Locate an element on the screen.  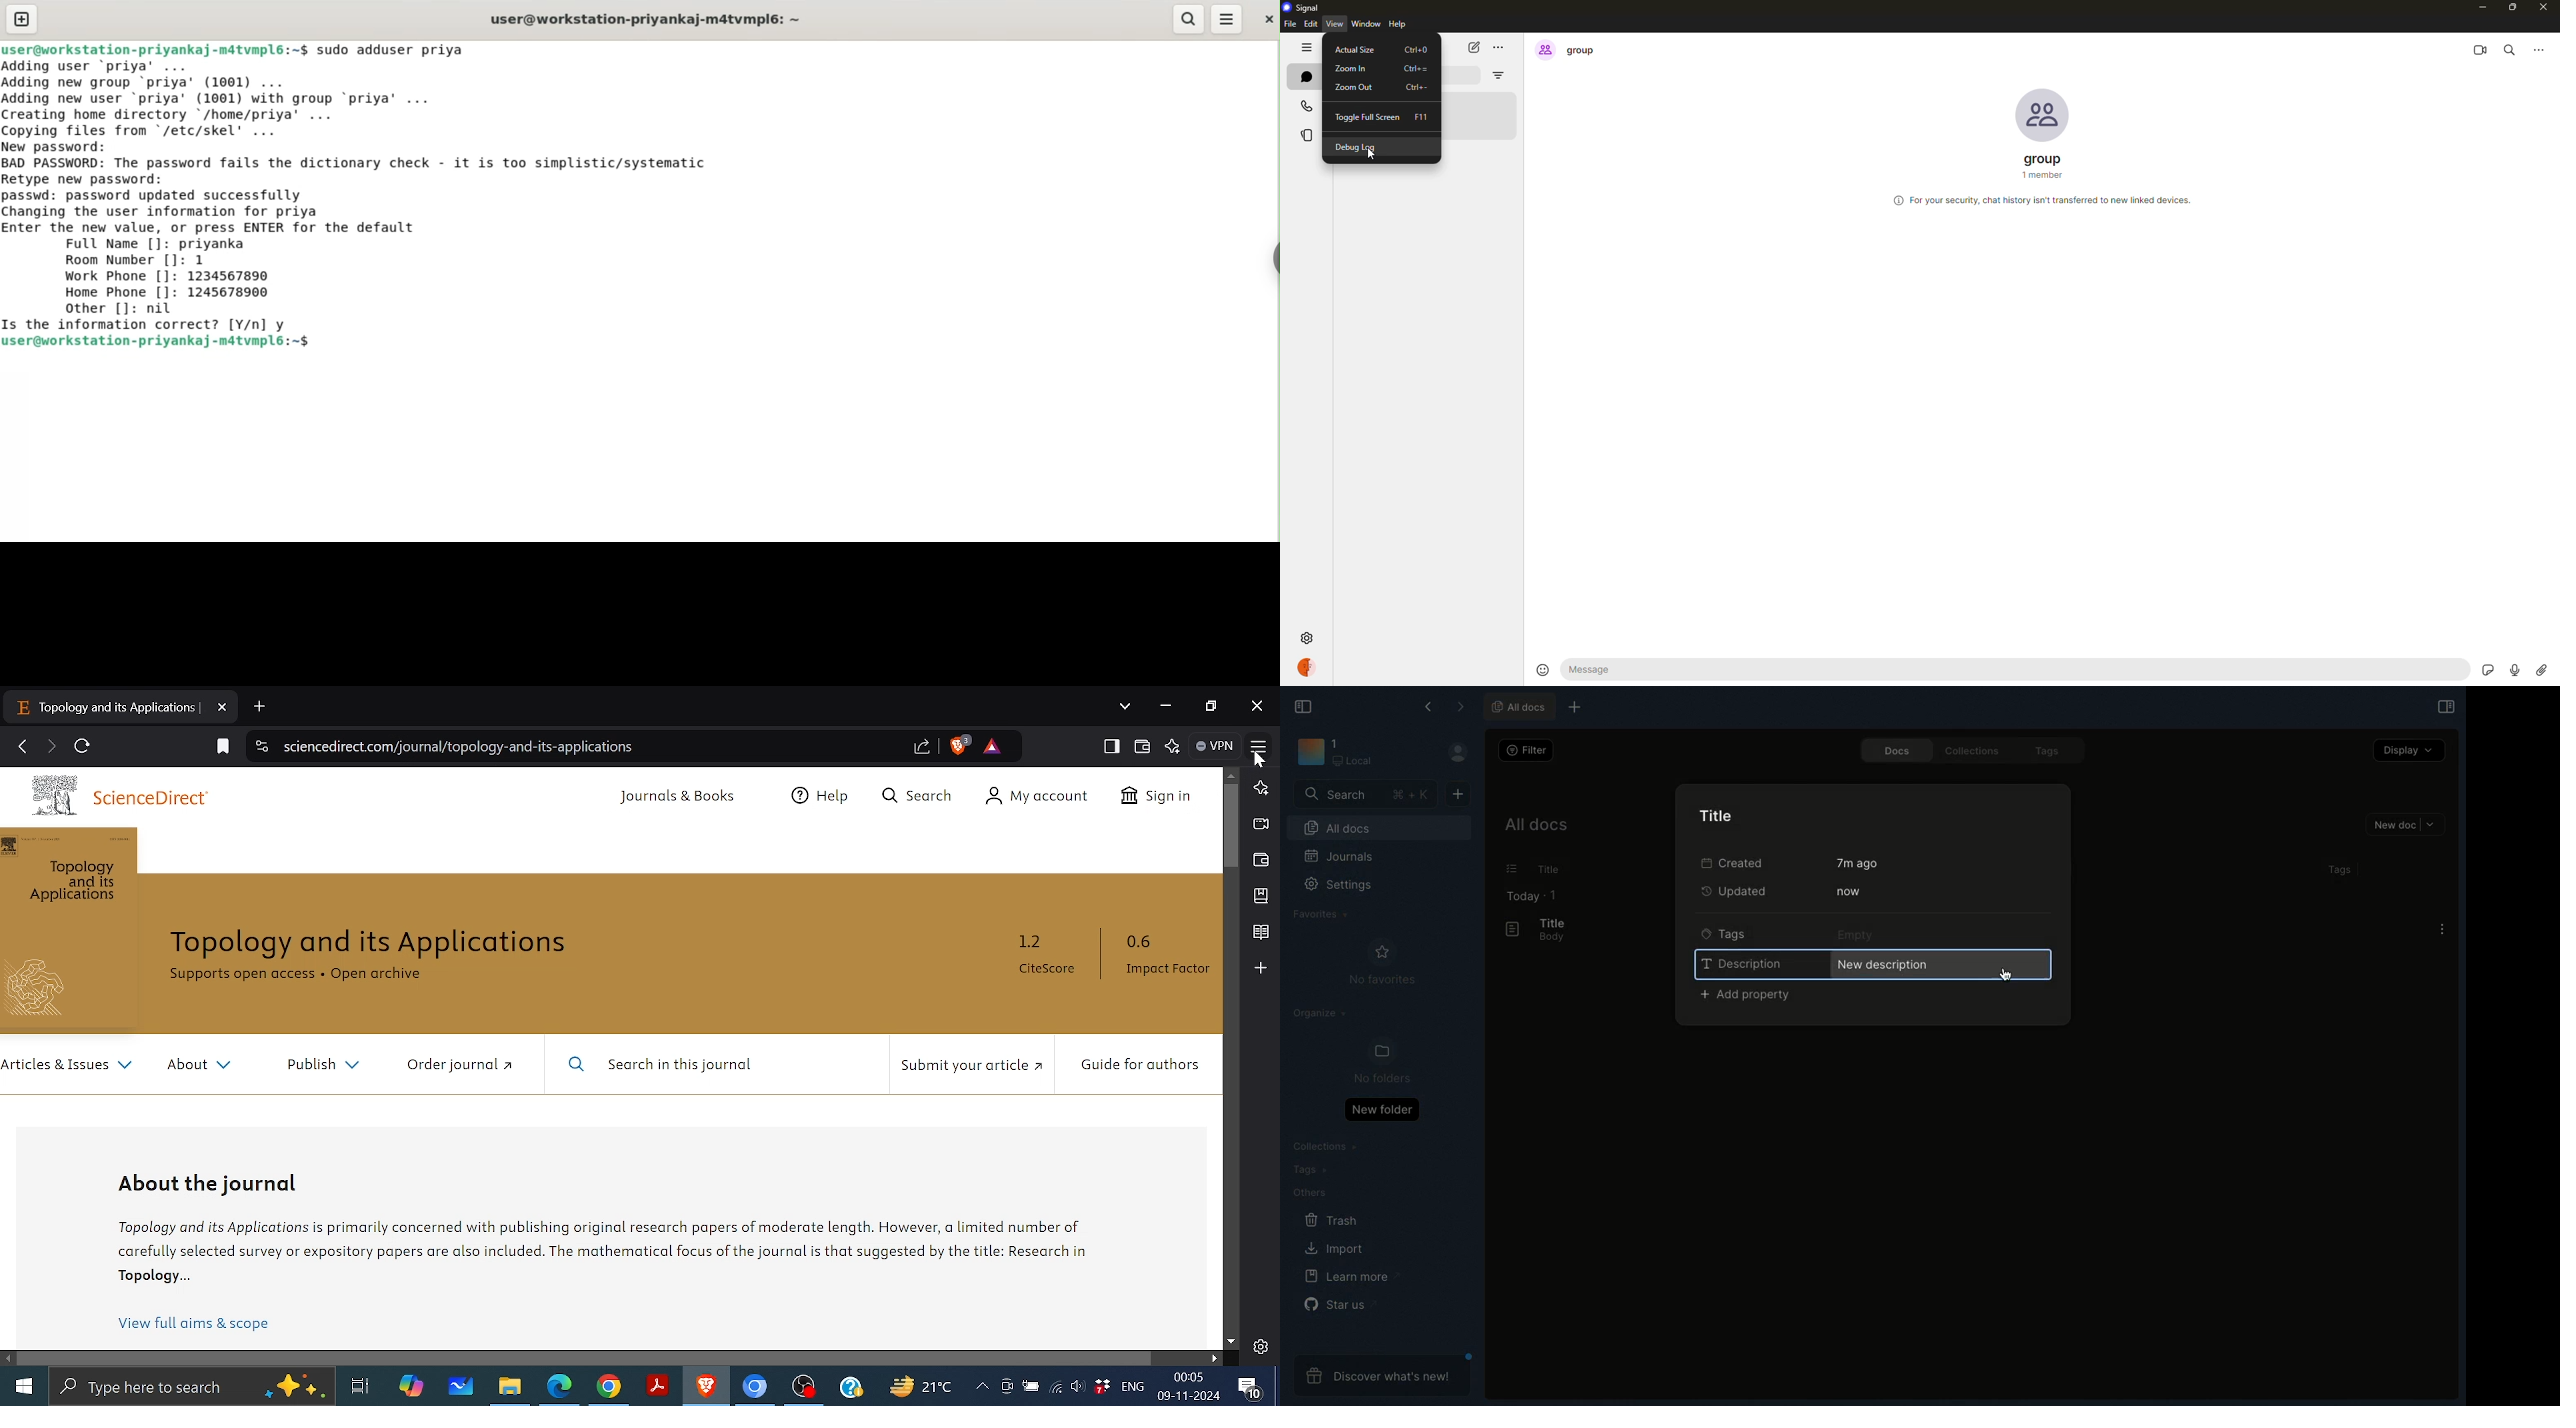
Add property is located at coordinates (1746, 996).